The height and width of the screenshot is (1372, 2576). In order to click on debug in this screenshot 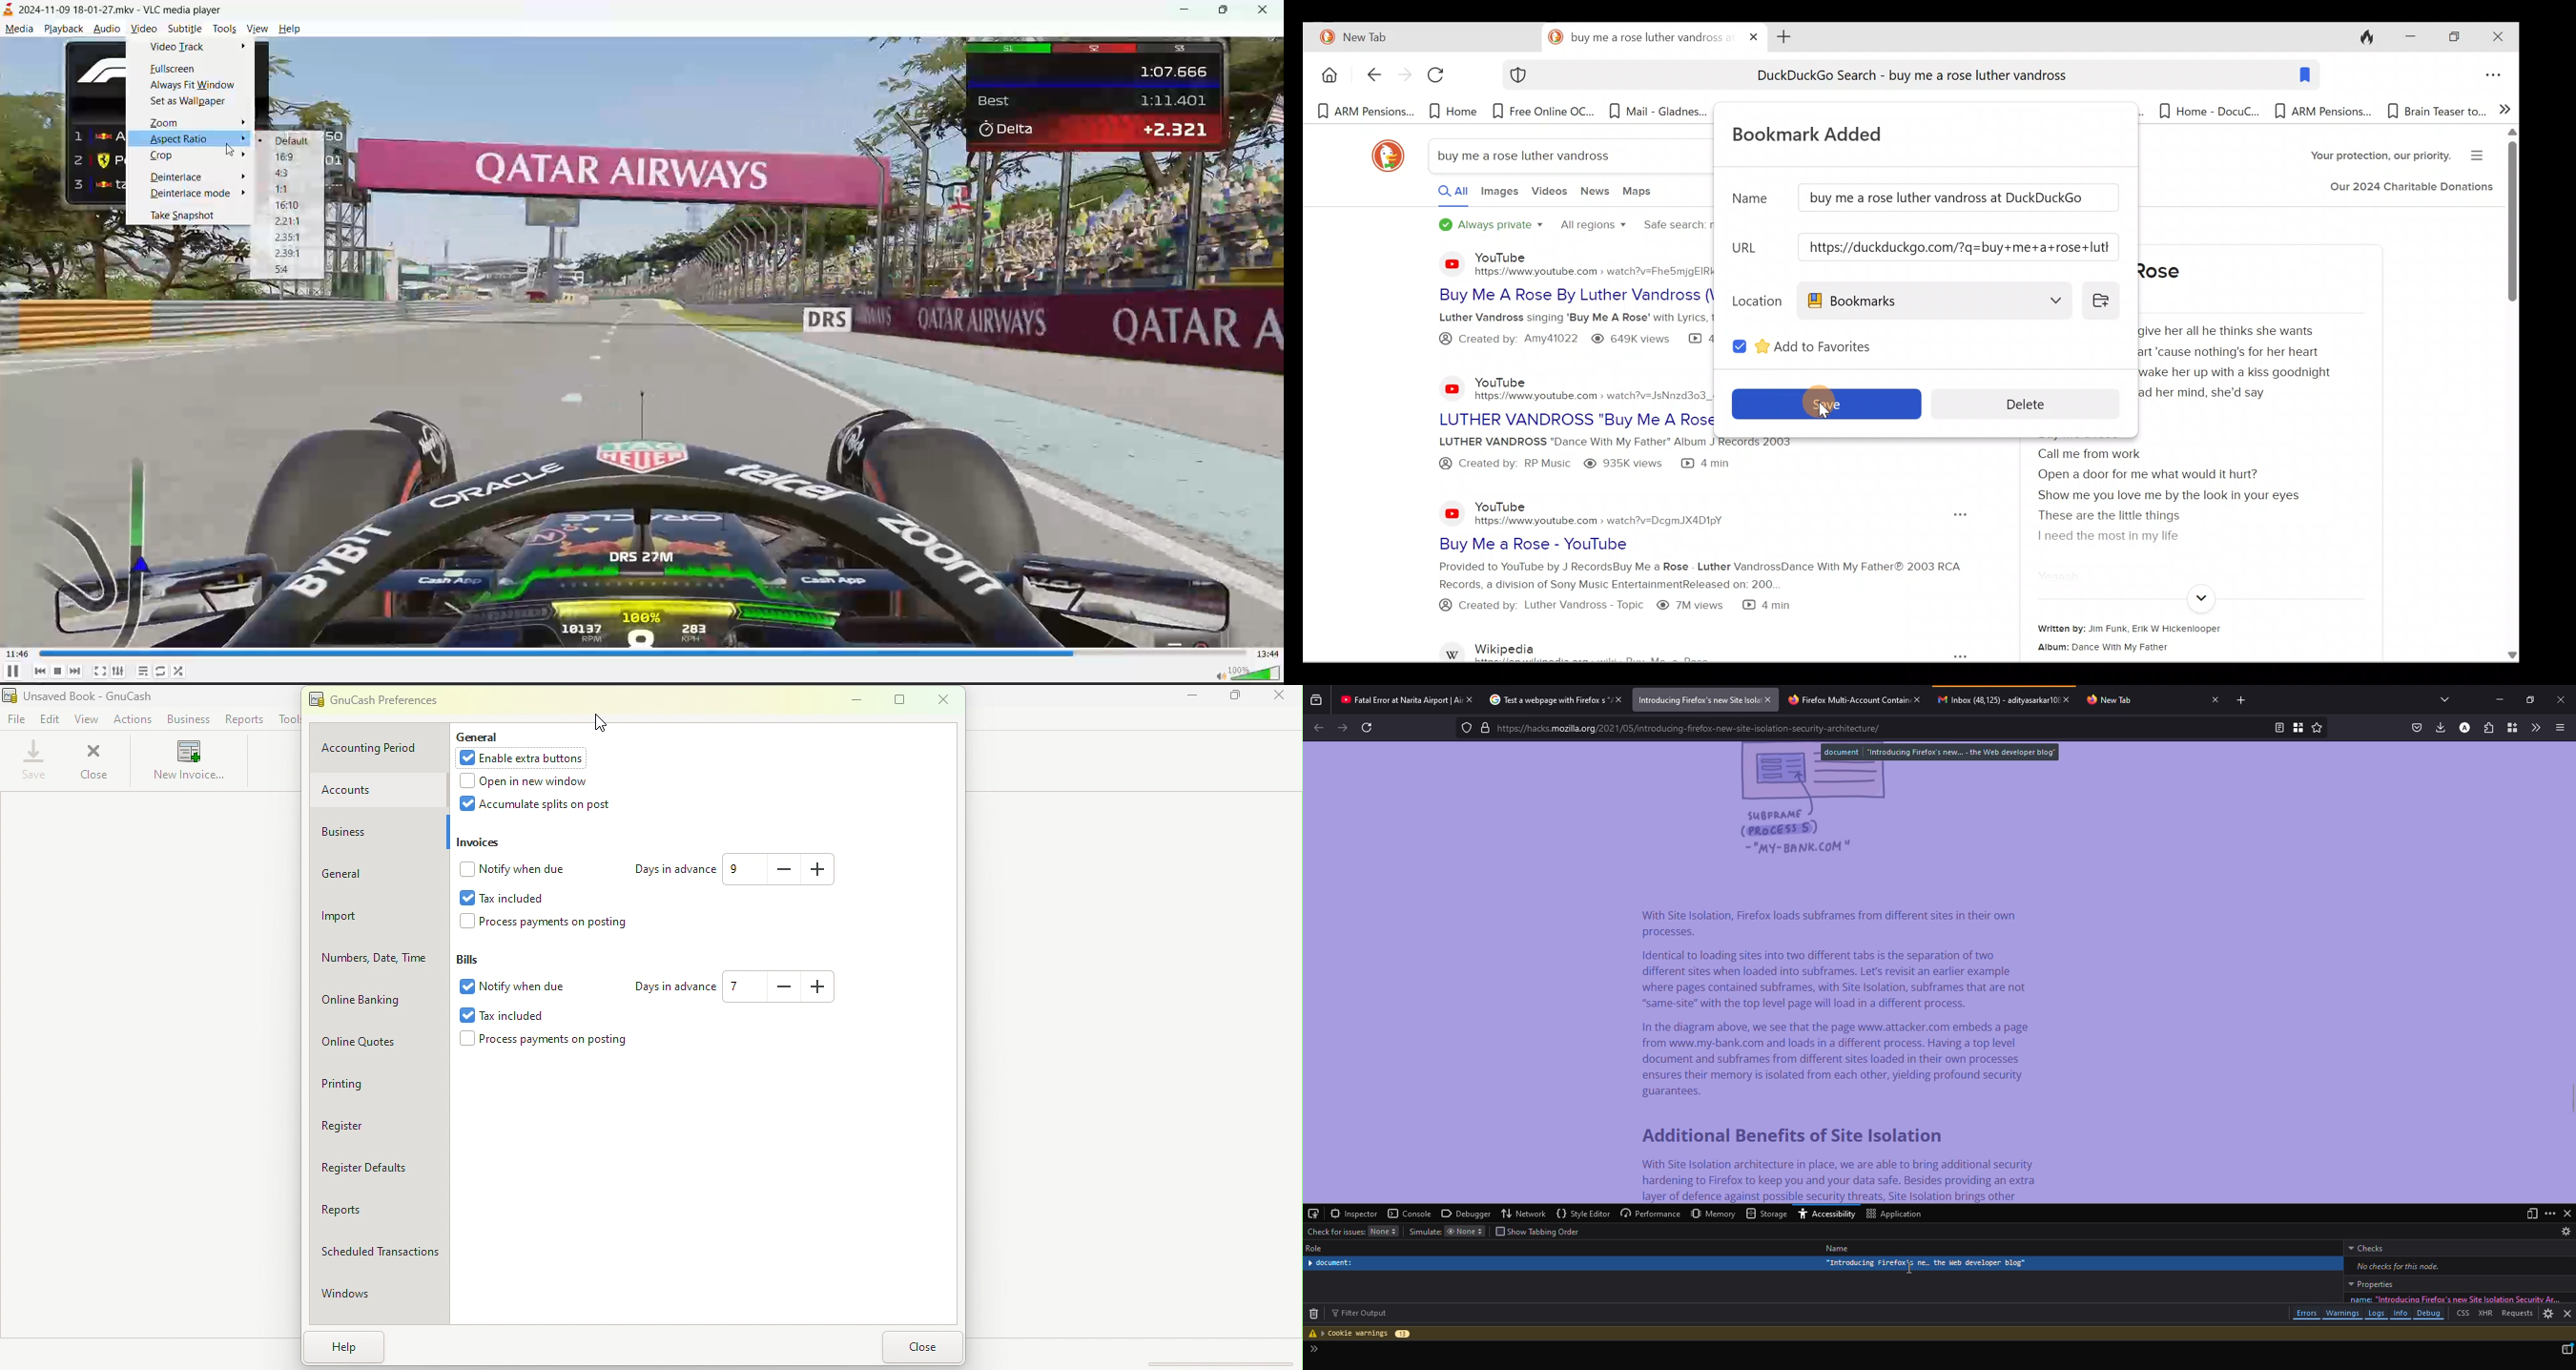, I will do `click(2431, 1314)`.